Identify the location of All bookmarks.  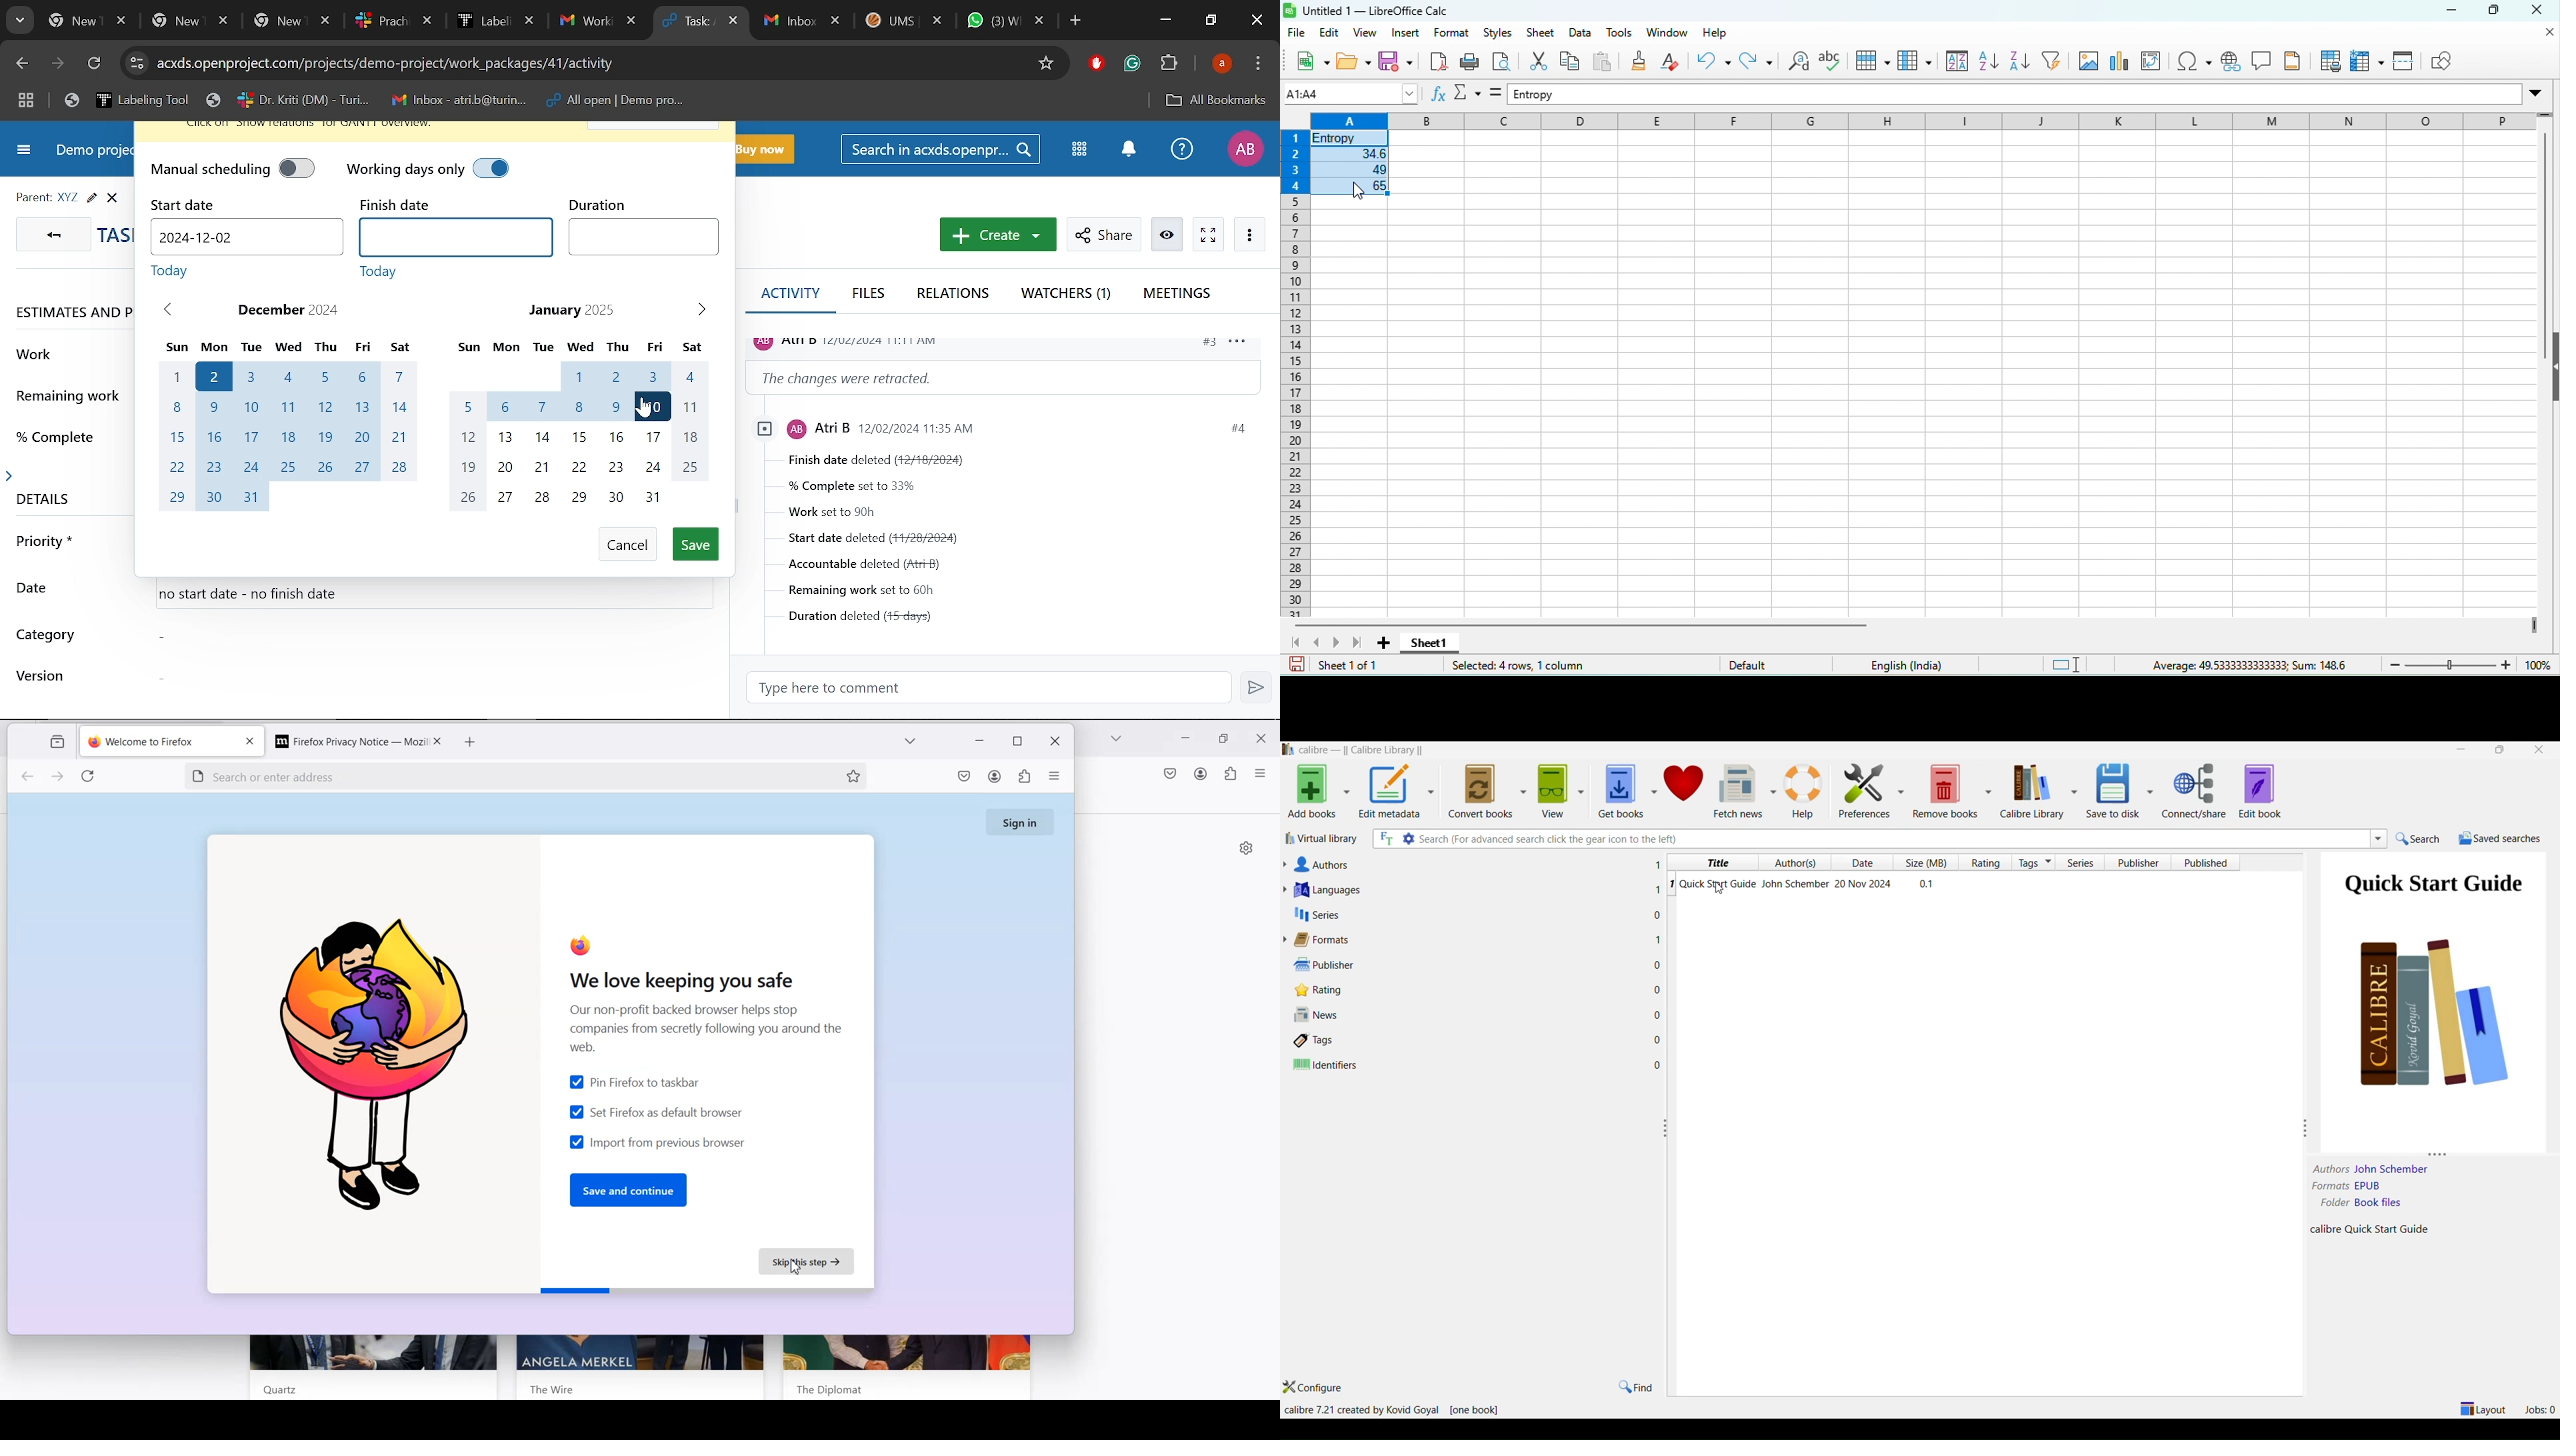
(1215, 101).